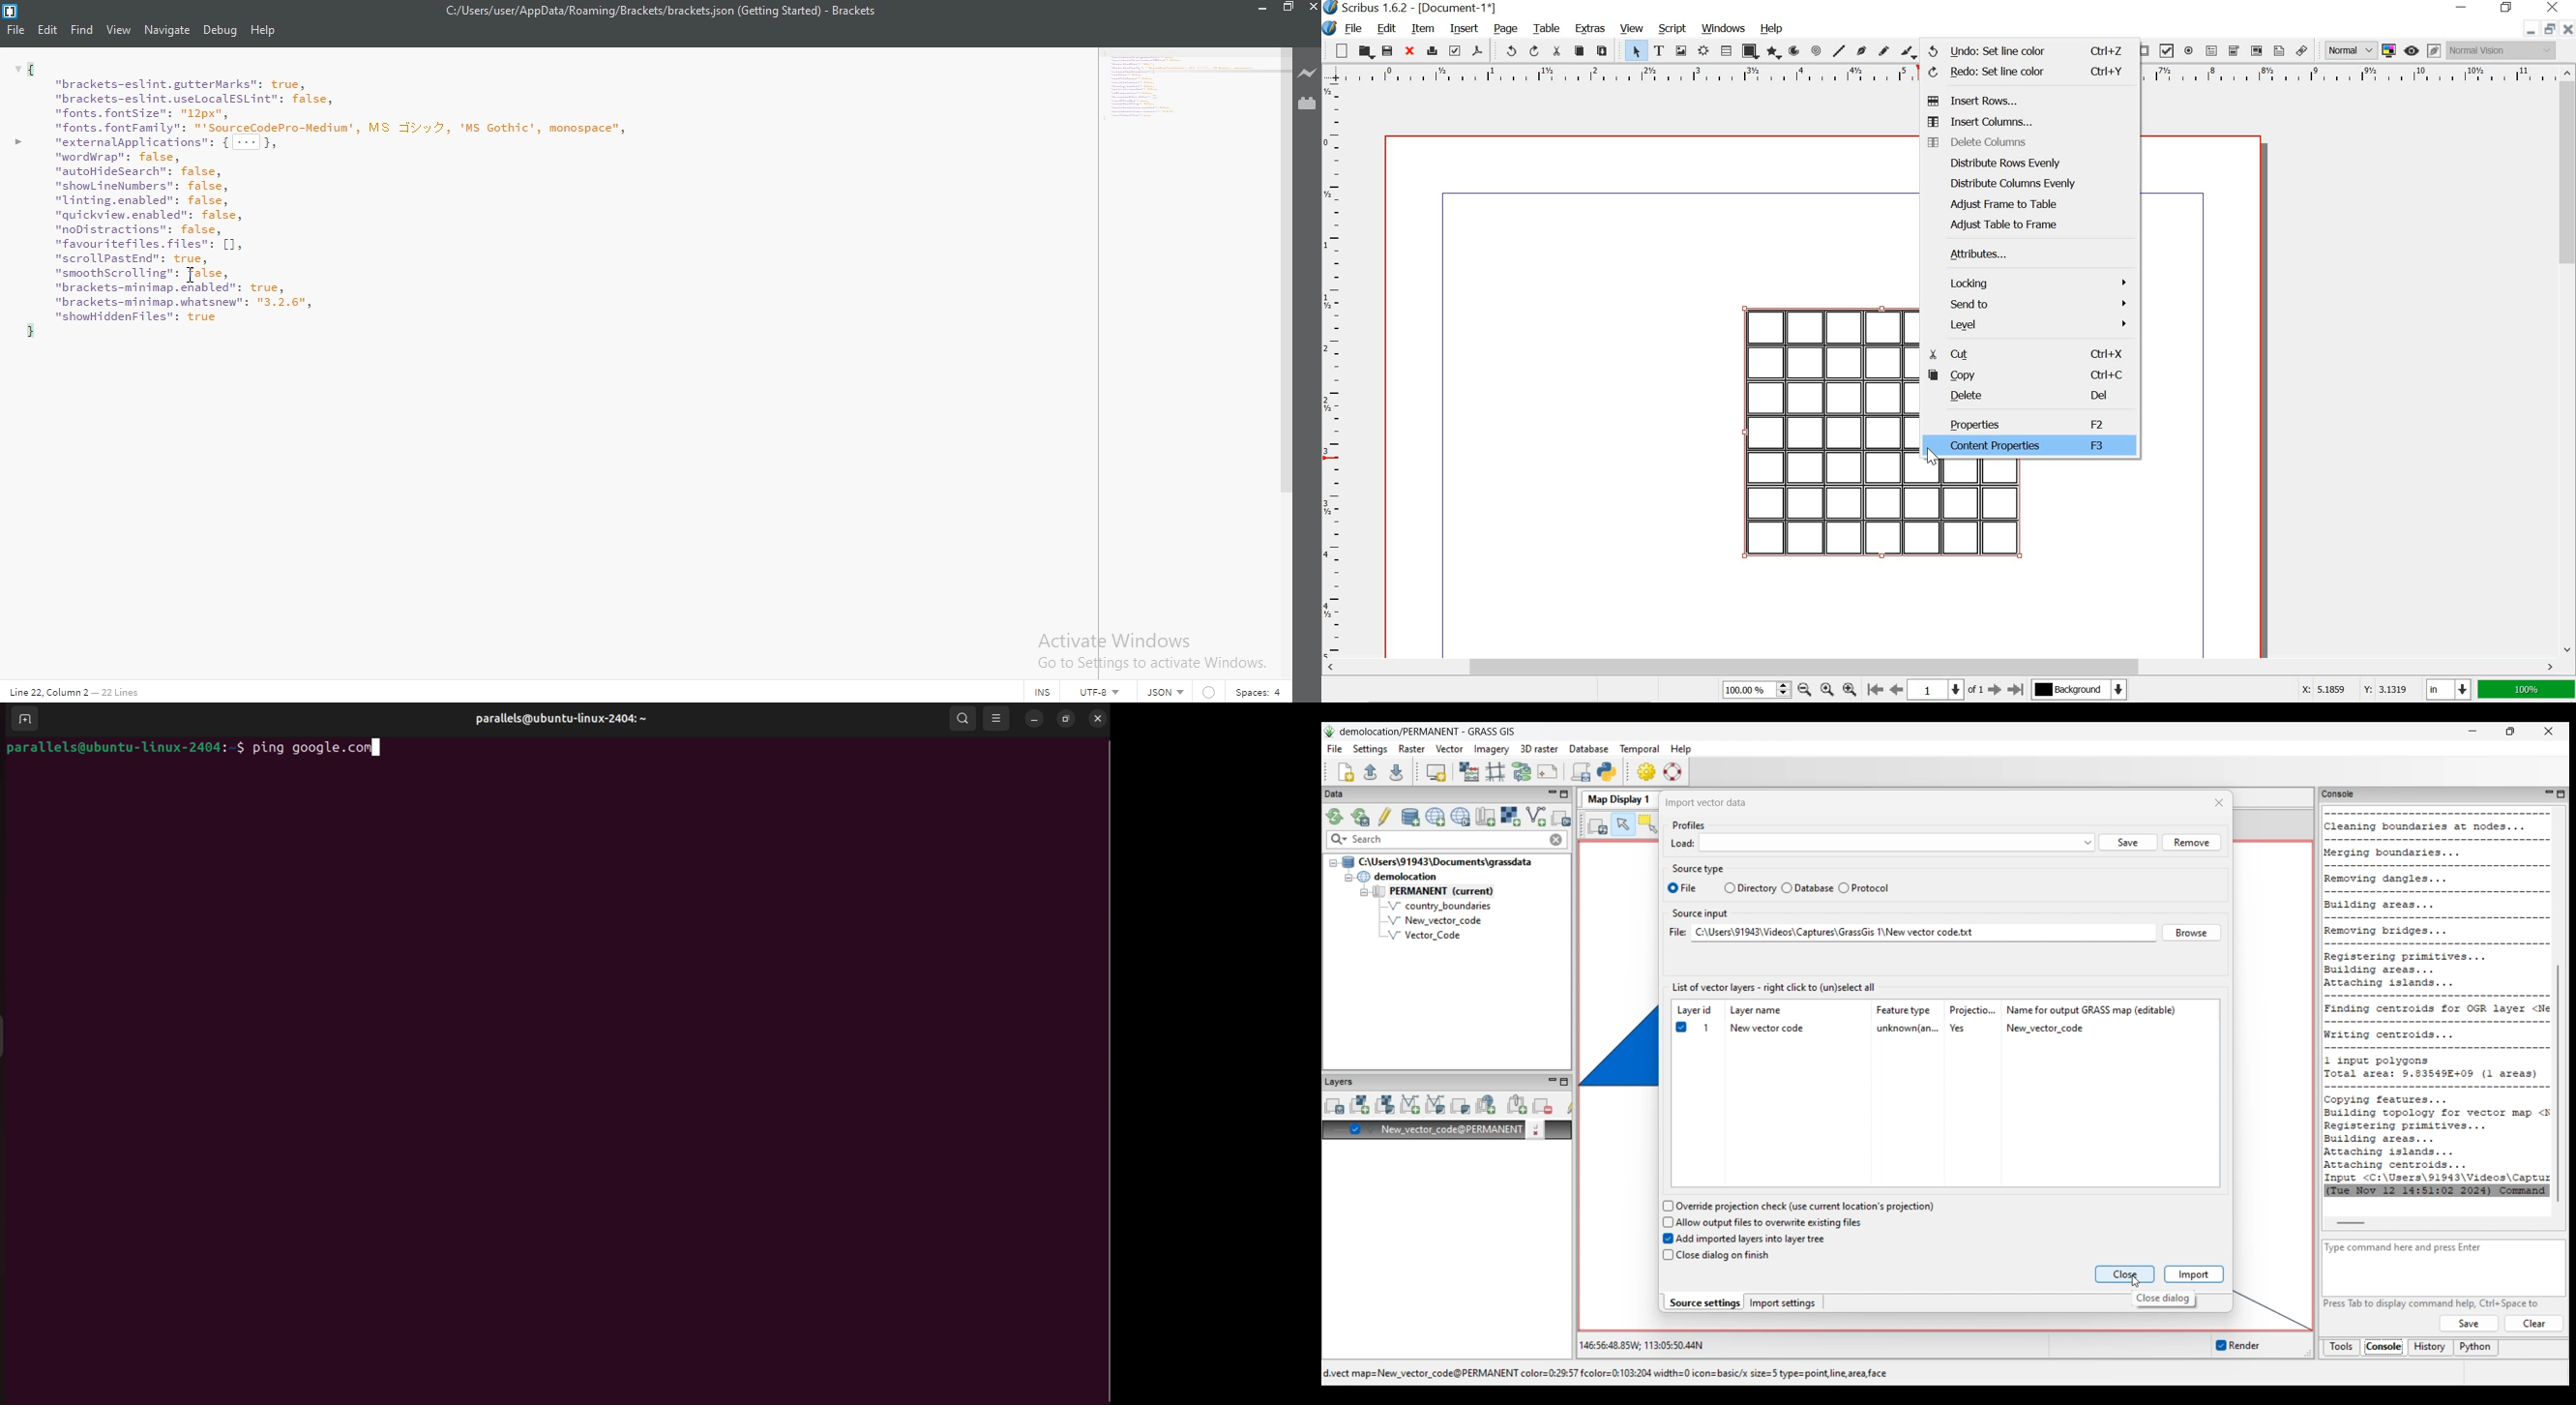 The height and width of the screenshot is (1428, 2576). Describe the element at coordinates (1506, 29) in the screenshot. I see `page` at that location.